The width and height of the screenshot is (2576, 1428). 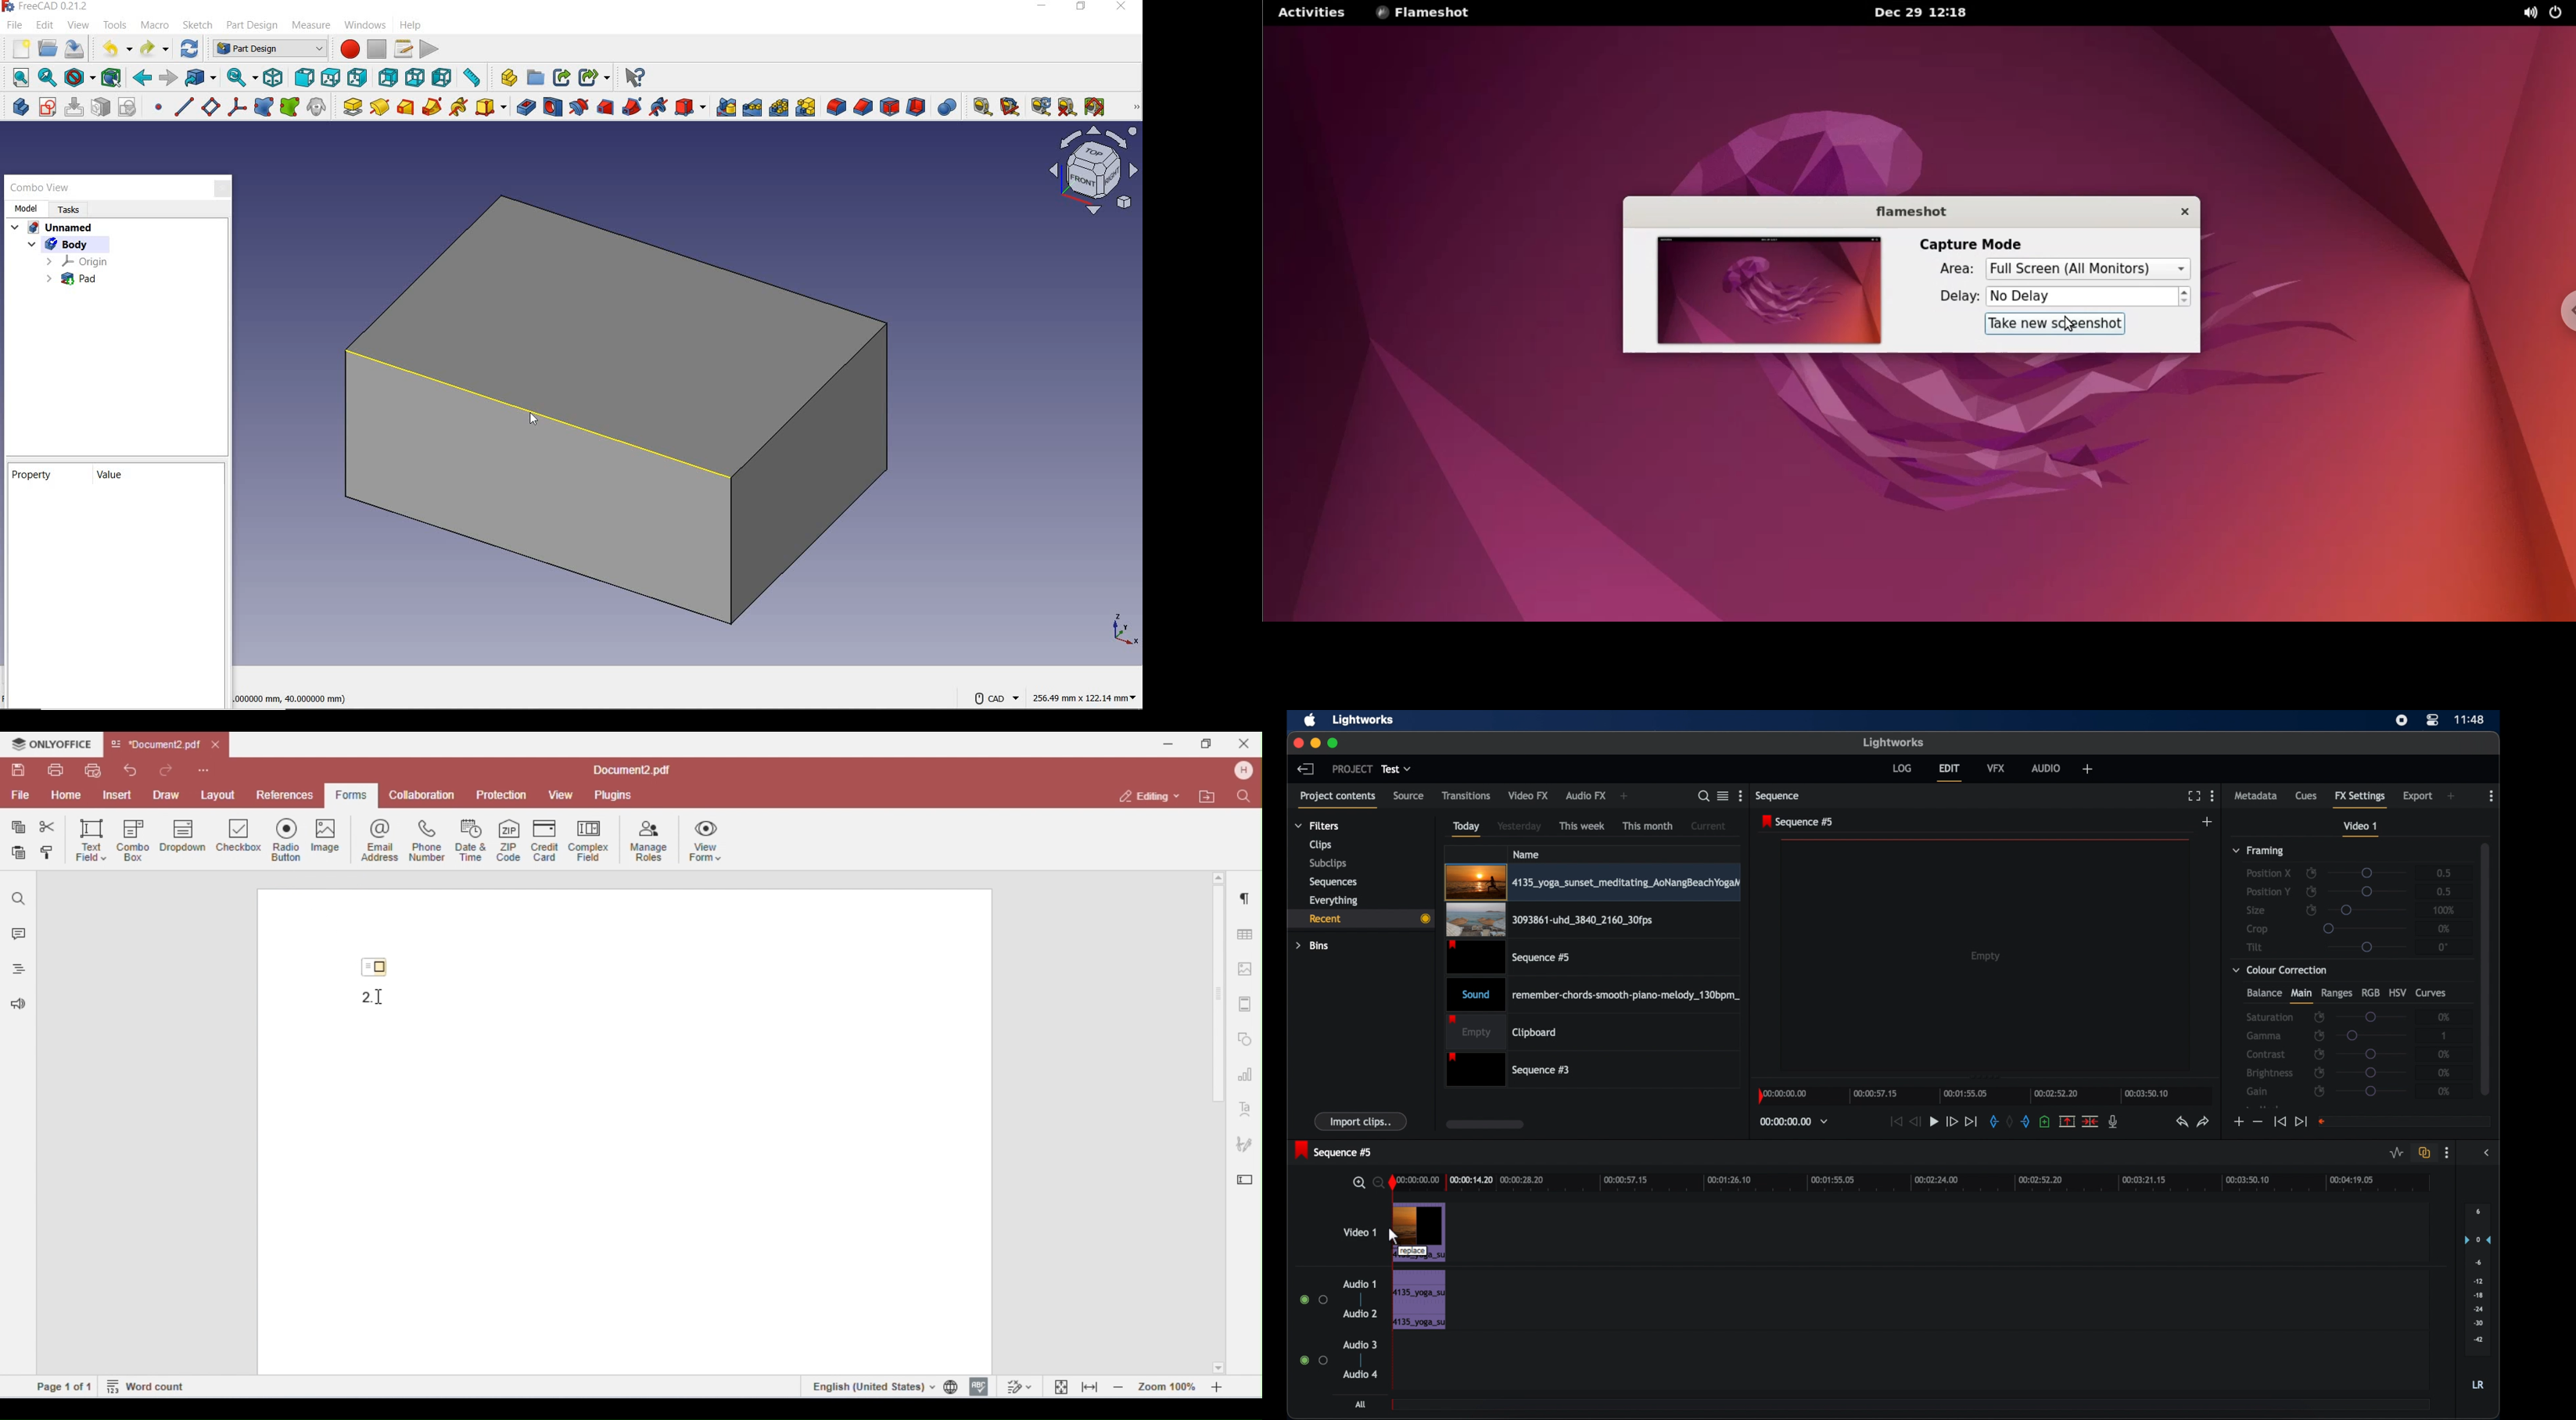 I want to click on color correction, so click(x=2281, y=969).